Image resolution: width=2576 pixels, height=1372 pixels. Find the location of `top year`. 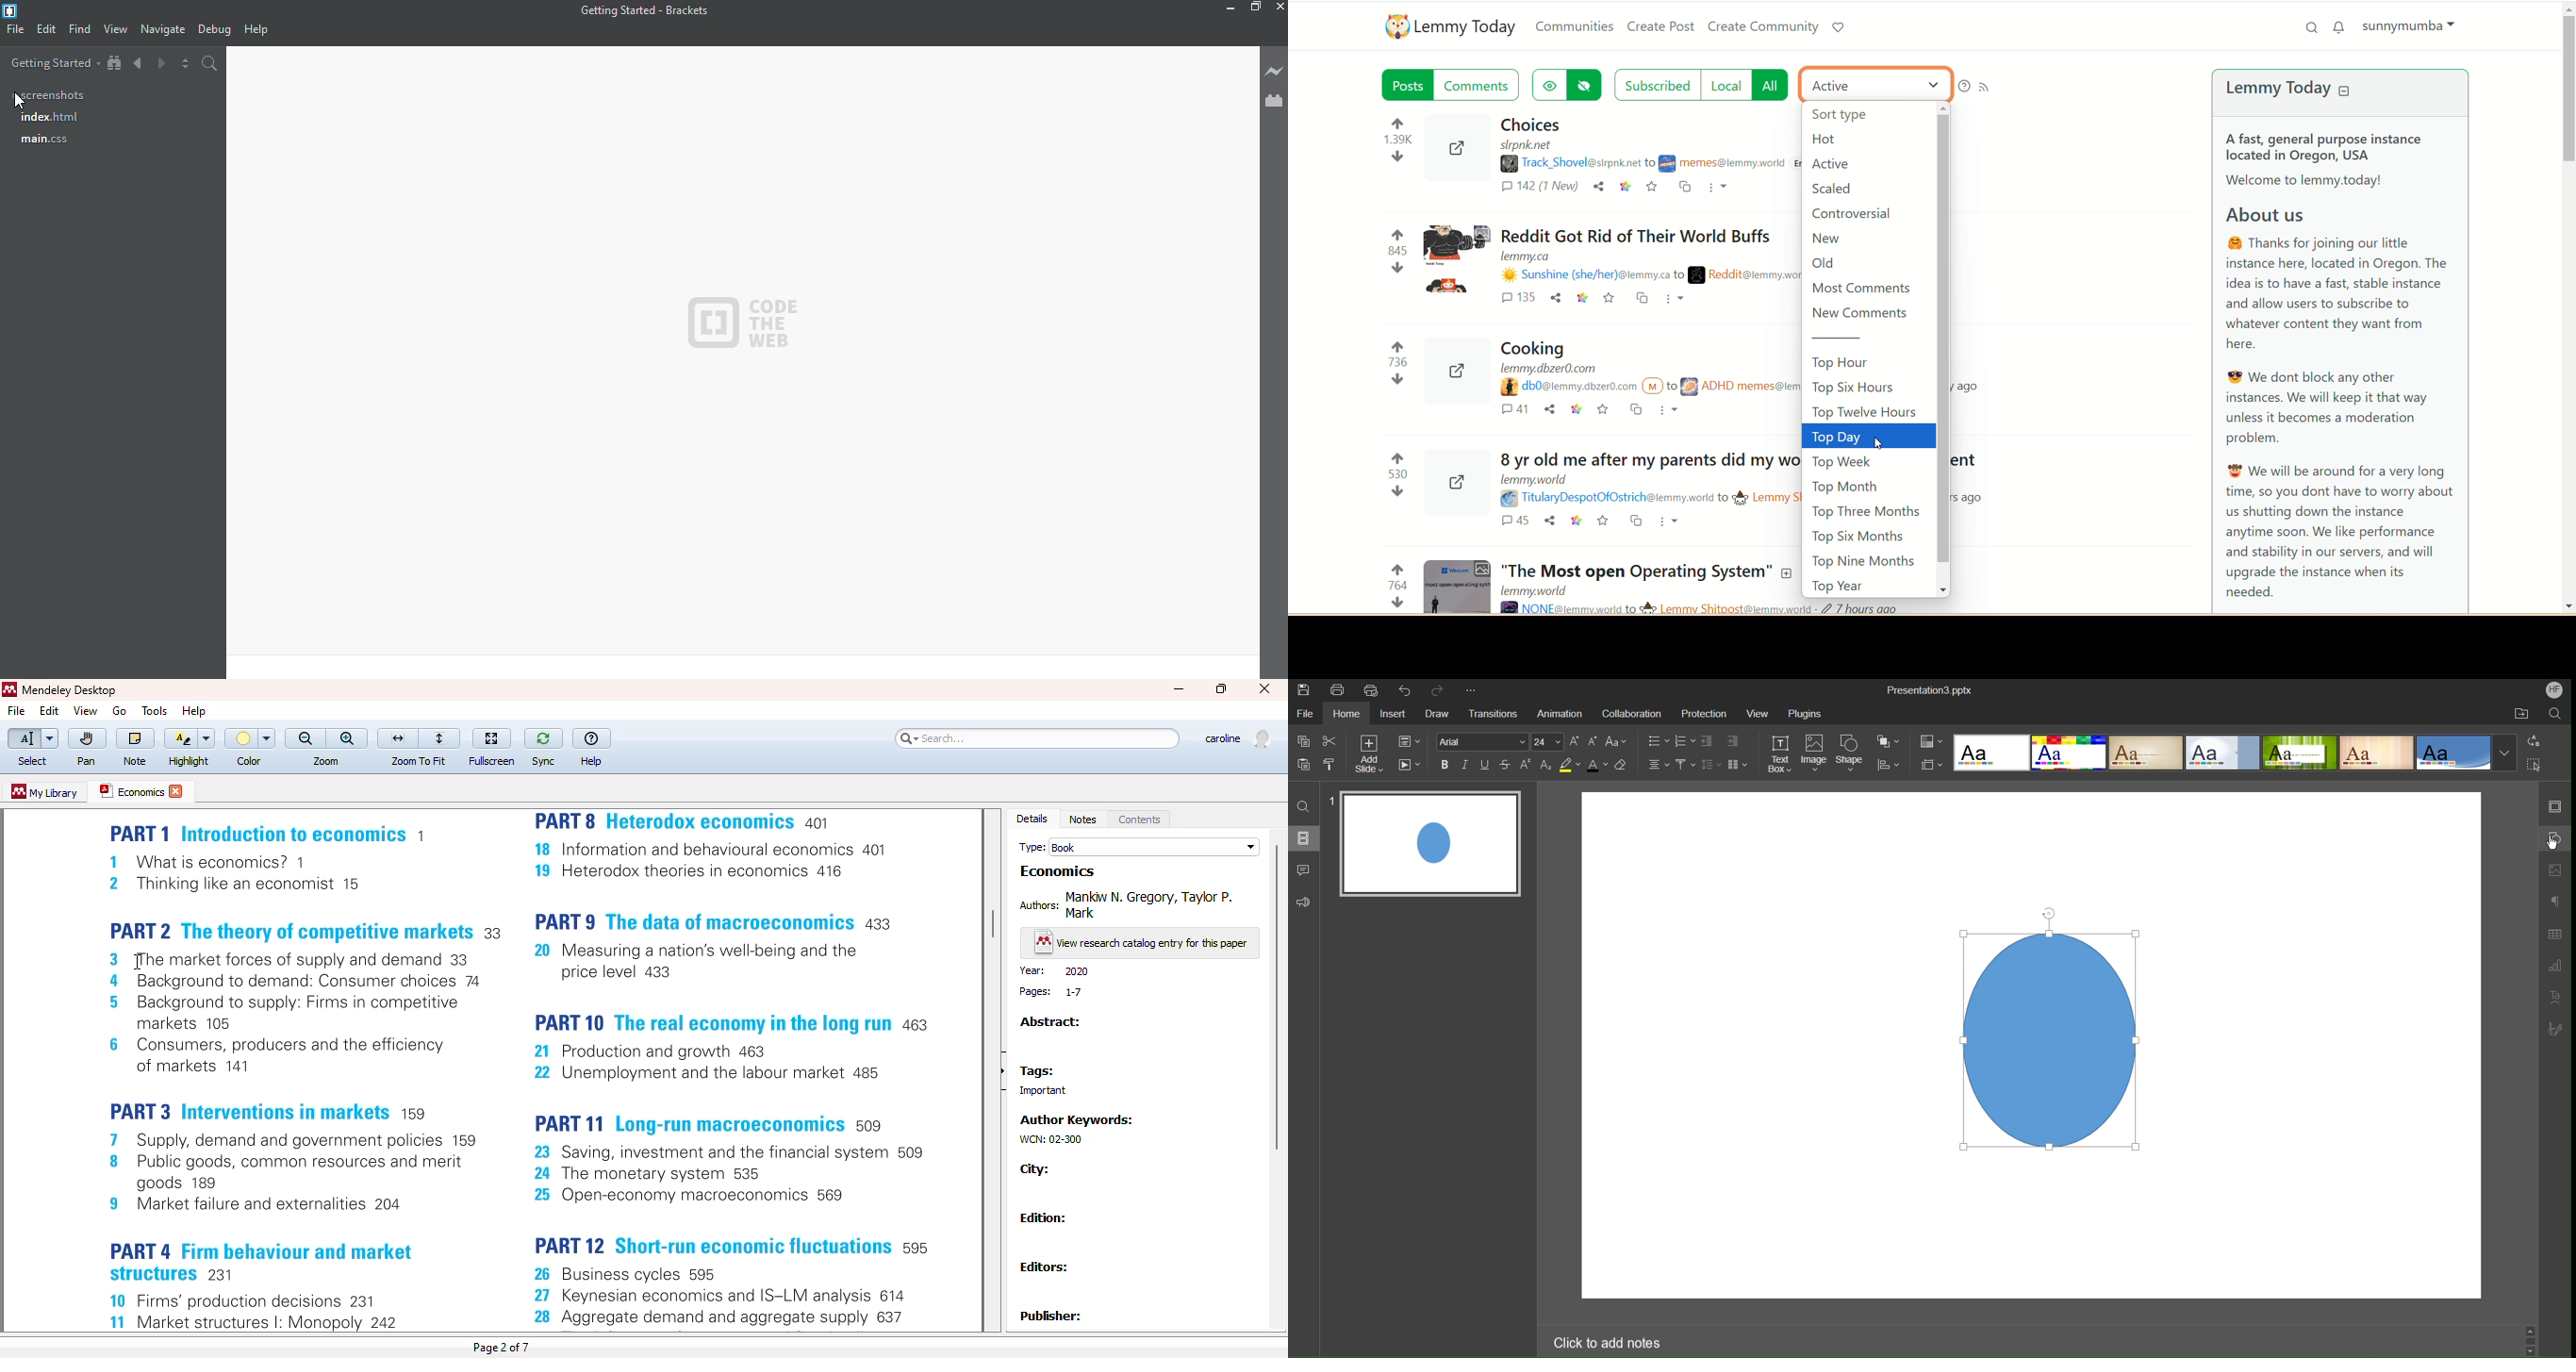

top year is located at coordinates (1841, 586).